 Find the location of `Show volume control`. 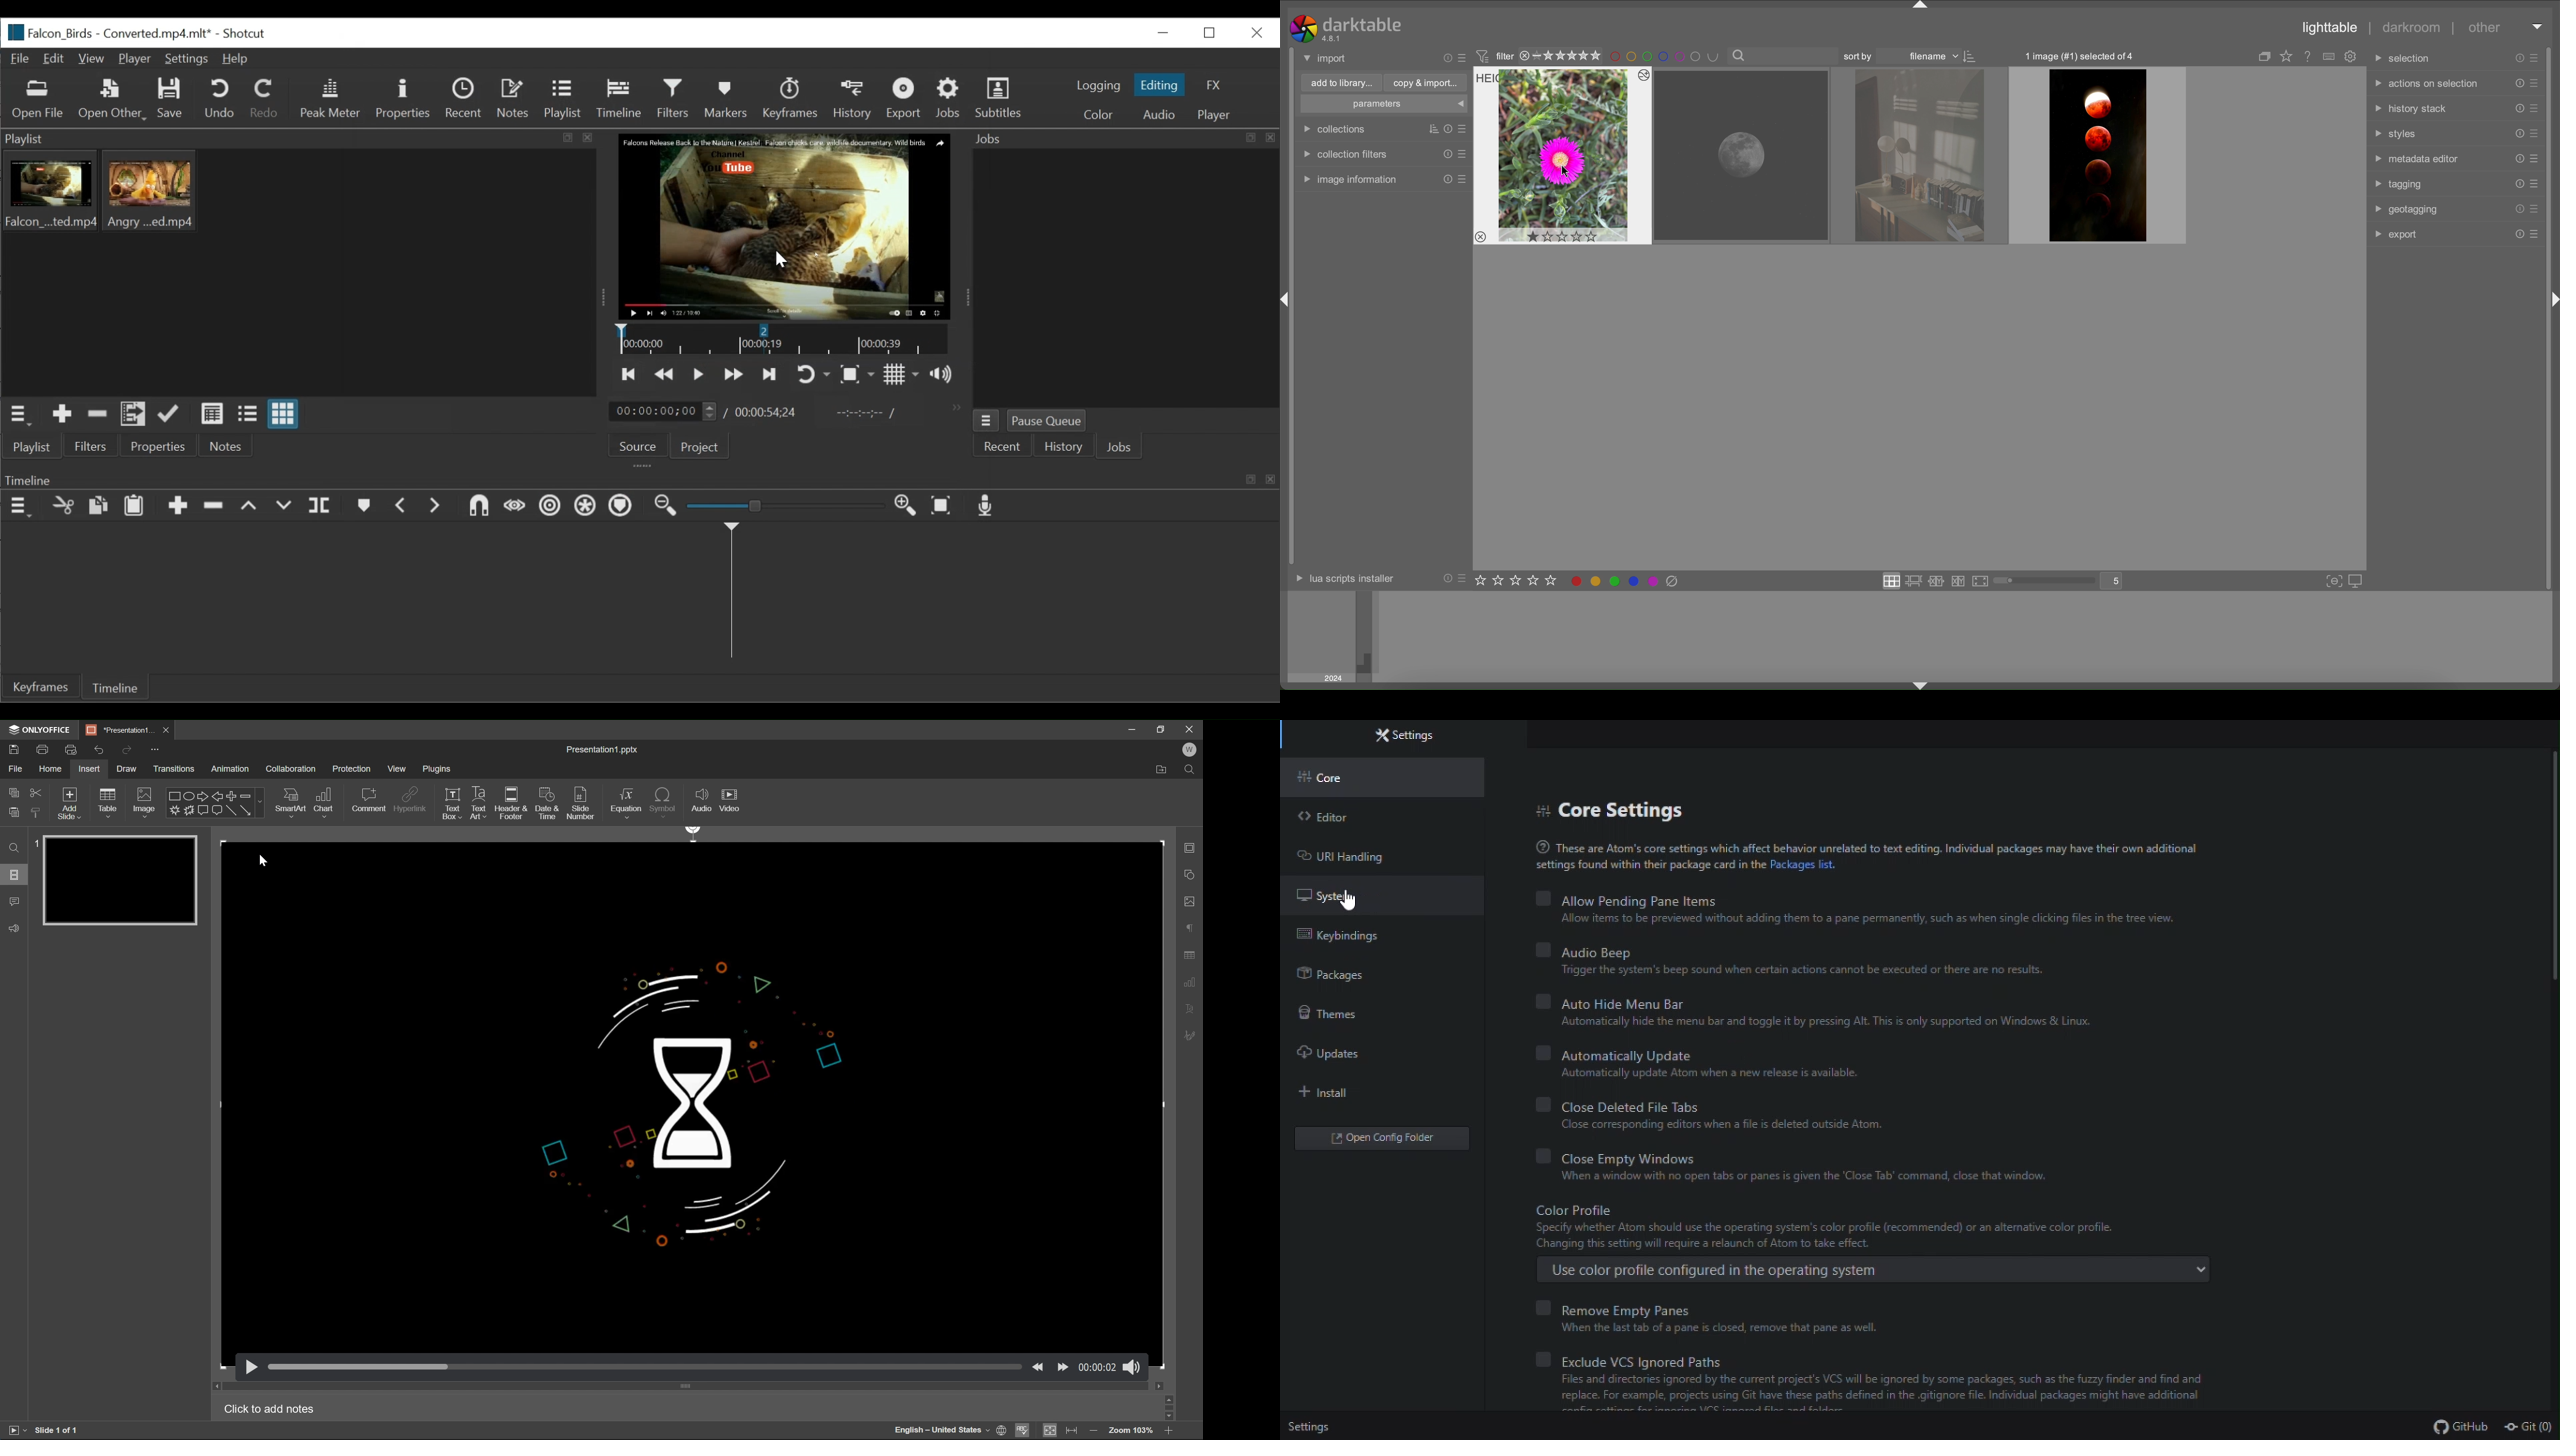

Show volume control is located at coordinates (943, 375).